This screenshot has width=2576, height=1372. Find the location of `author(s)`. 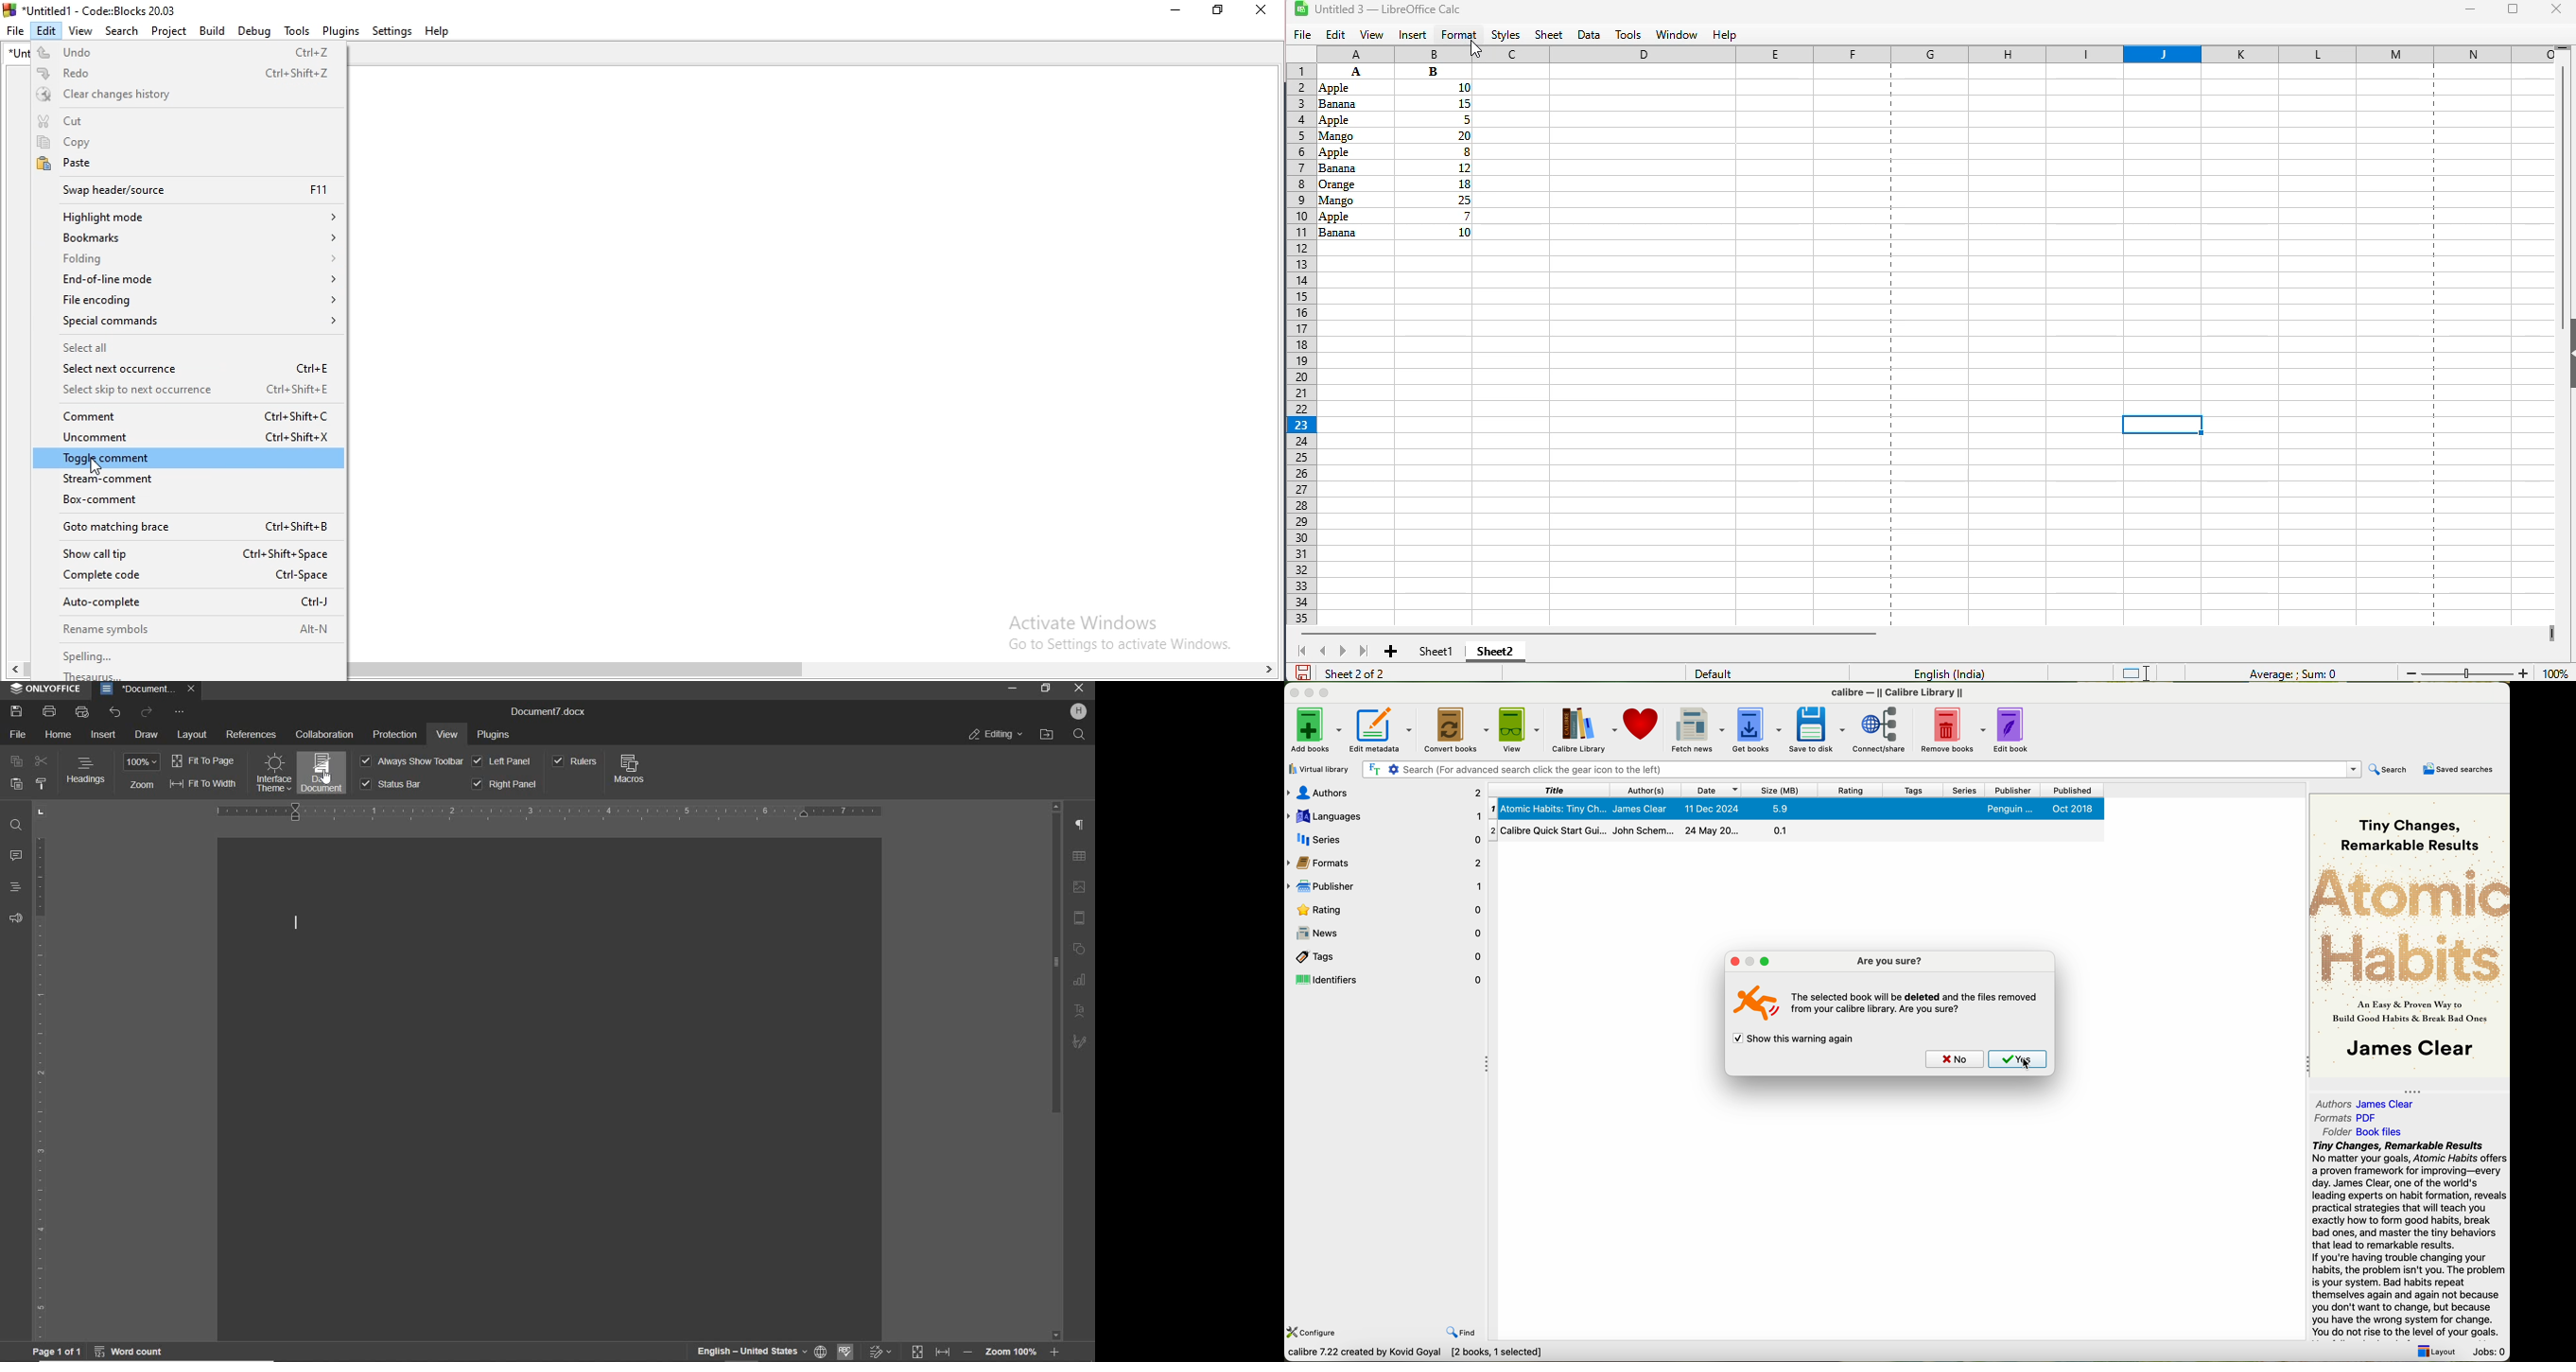

author(s) is located at coordinates (1645, 790).